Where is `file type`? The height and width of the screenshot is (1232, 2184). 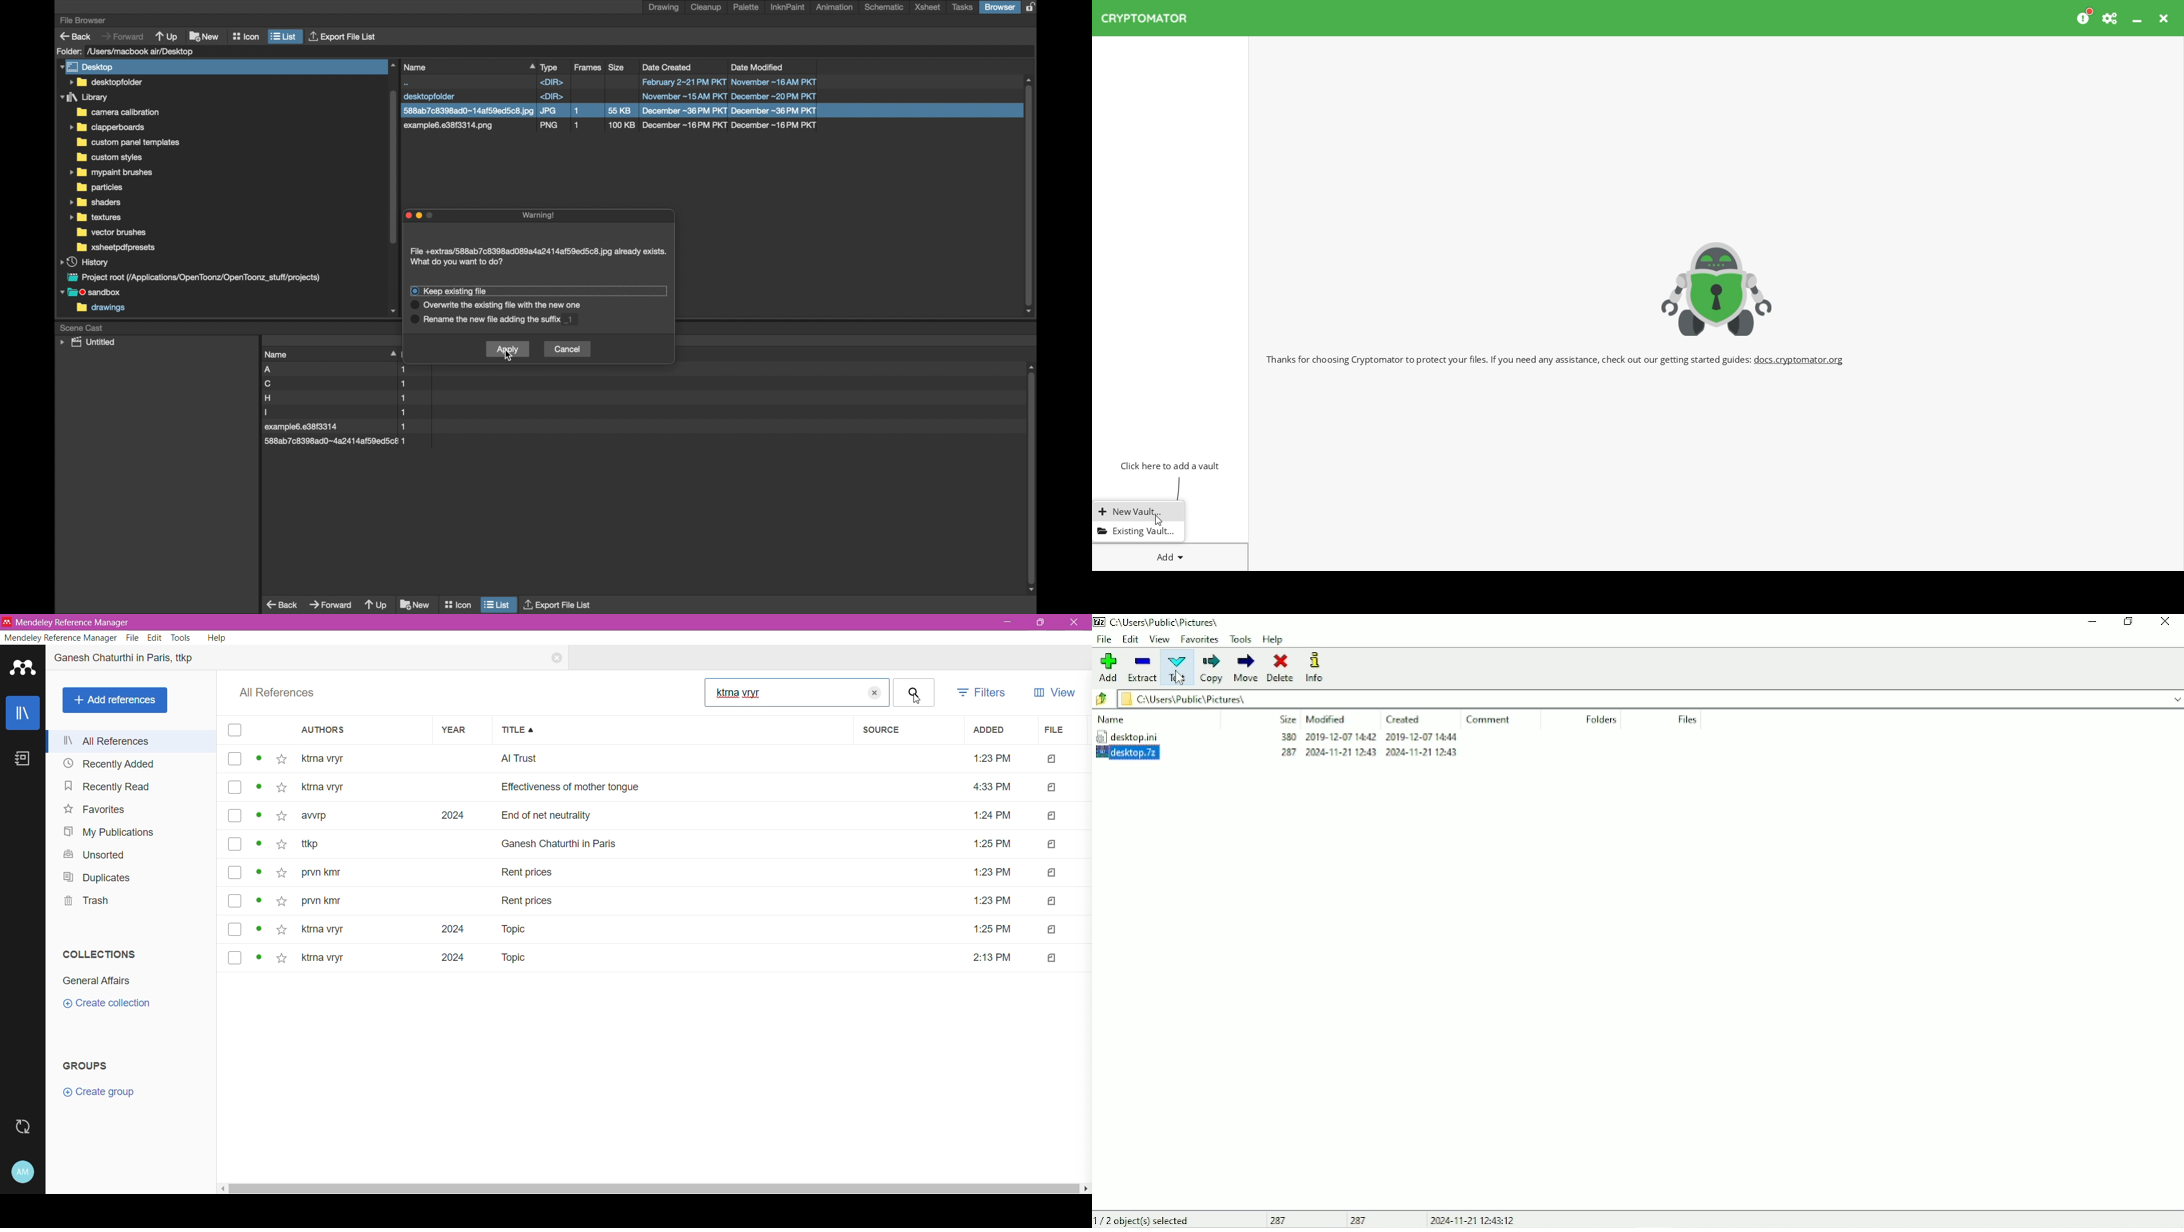 file type is located at coordinates (1053, 929).